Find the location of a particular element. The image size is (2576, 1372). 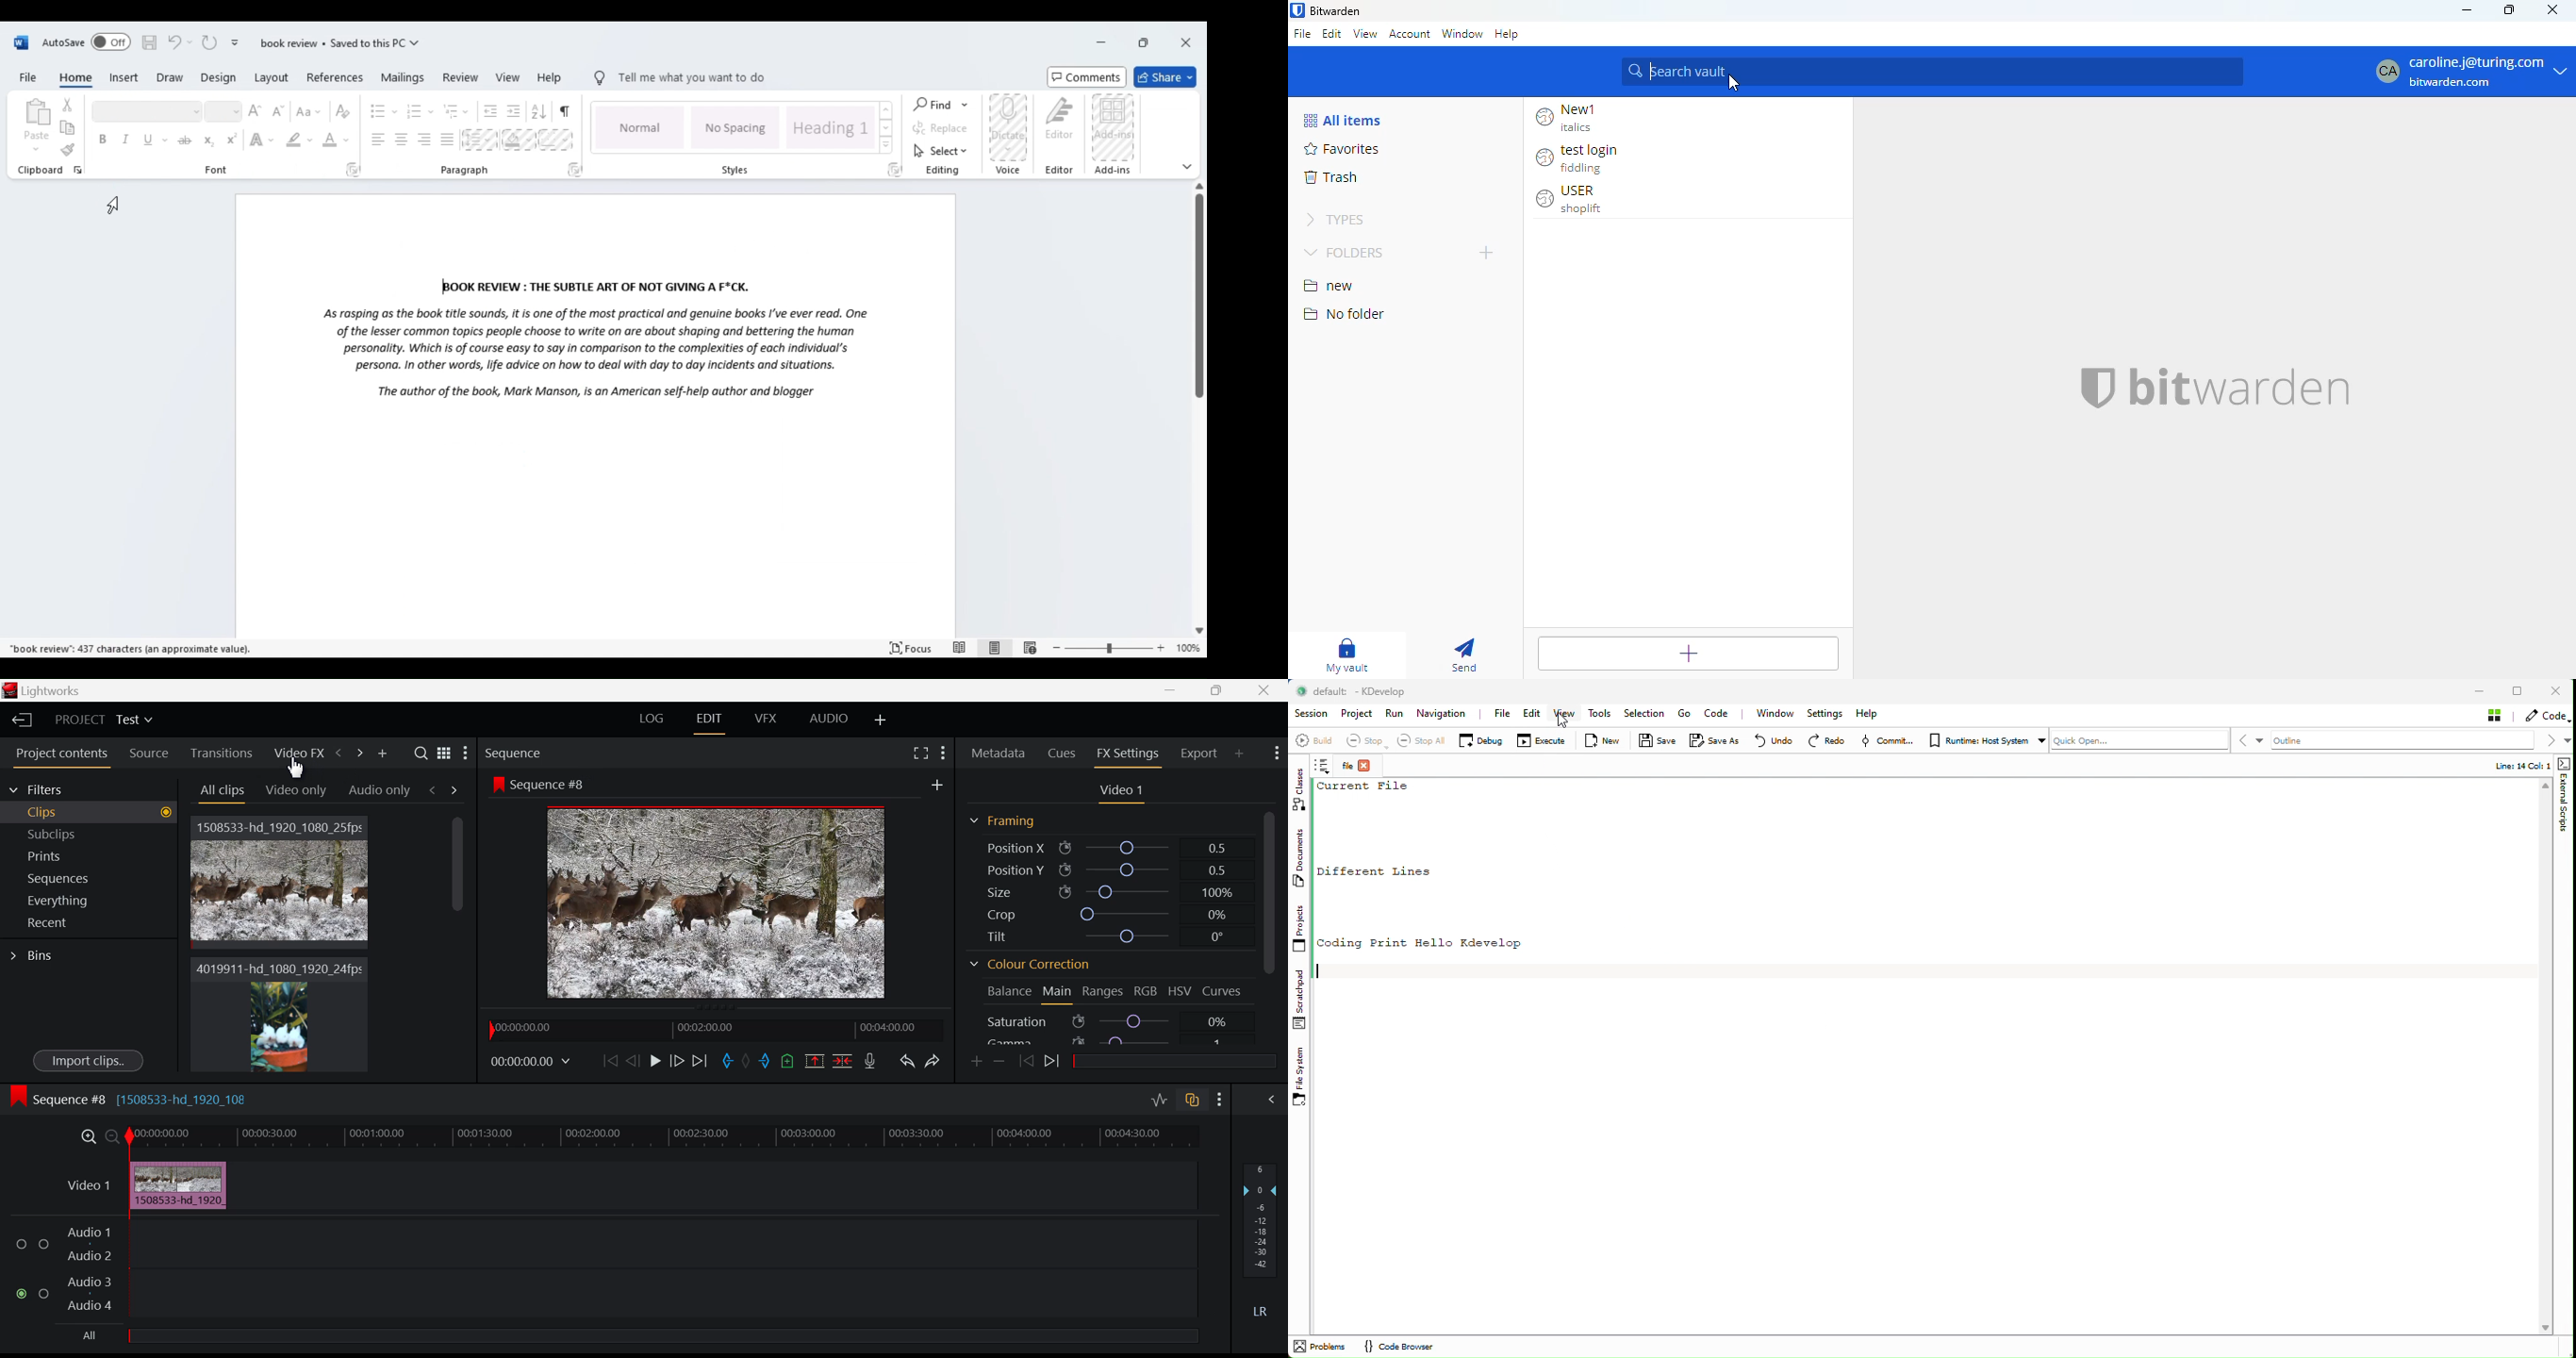

help is located at coordinates (1507, 33).